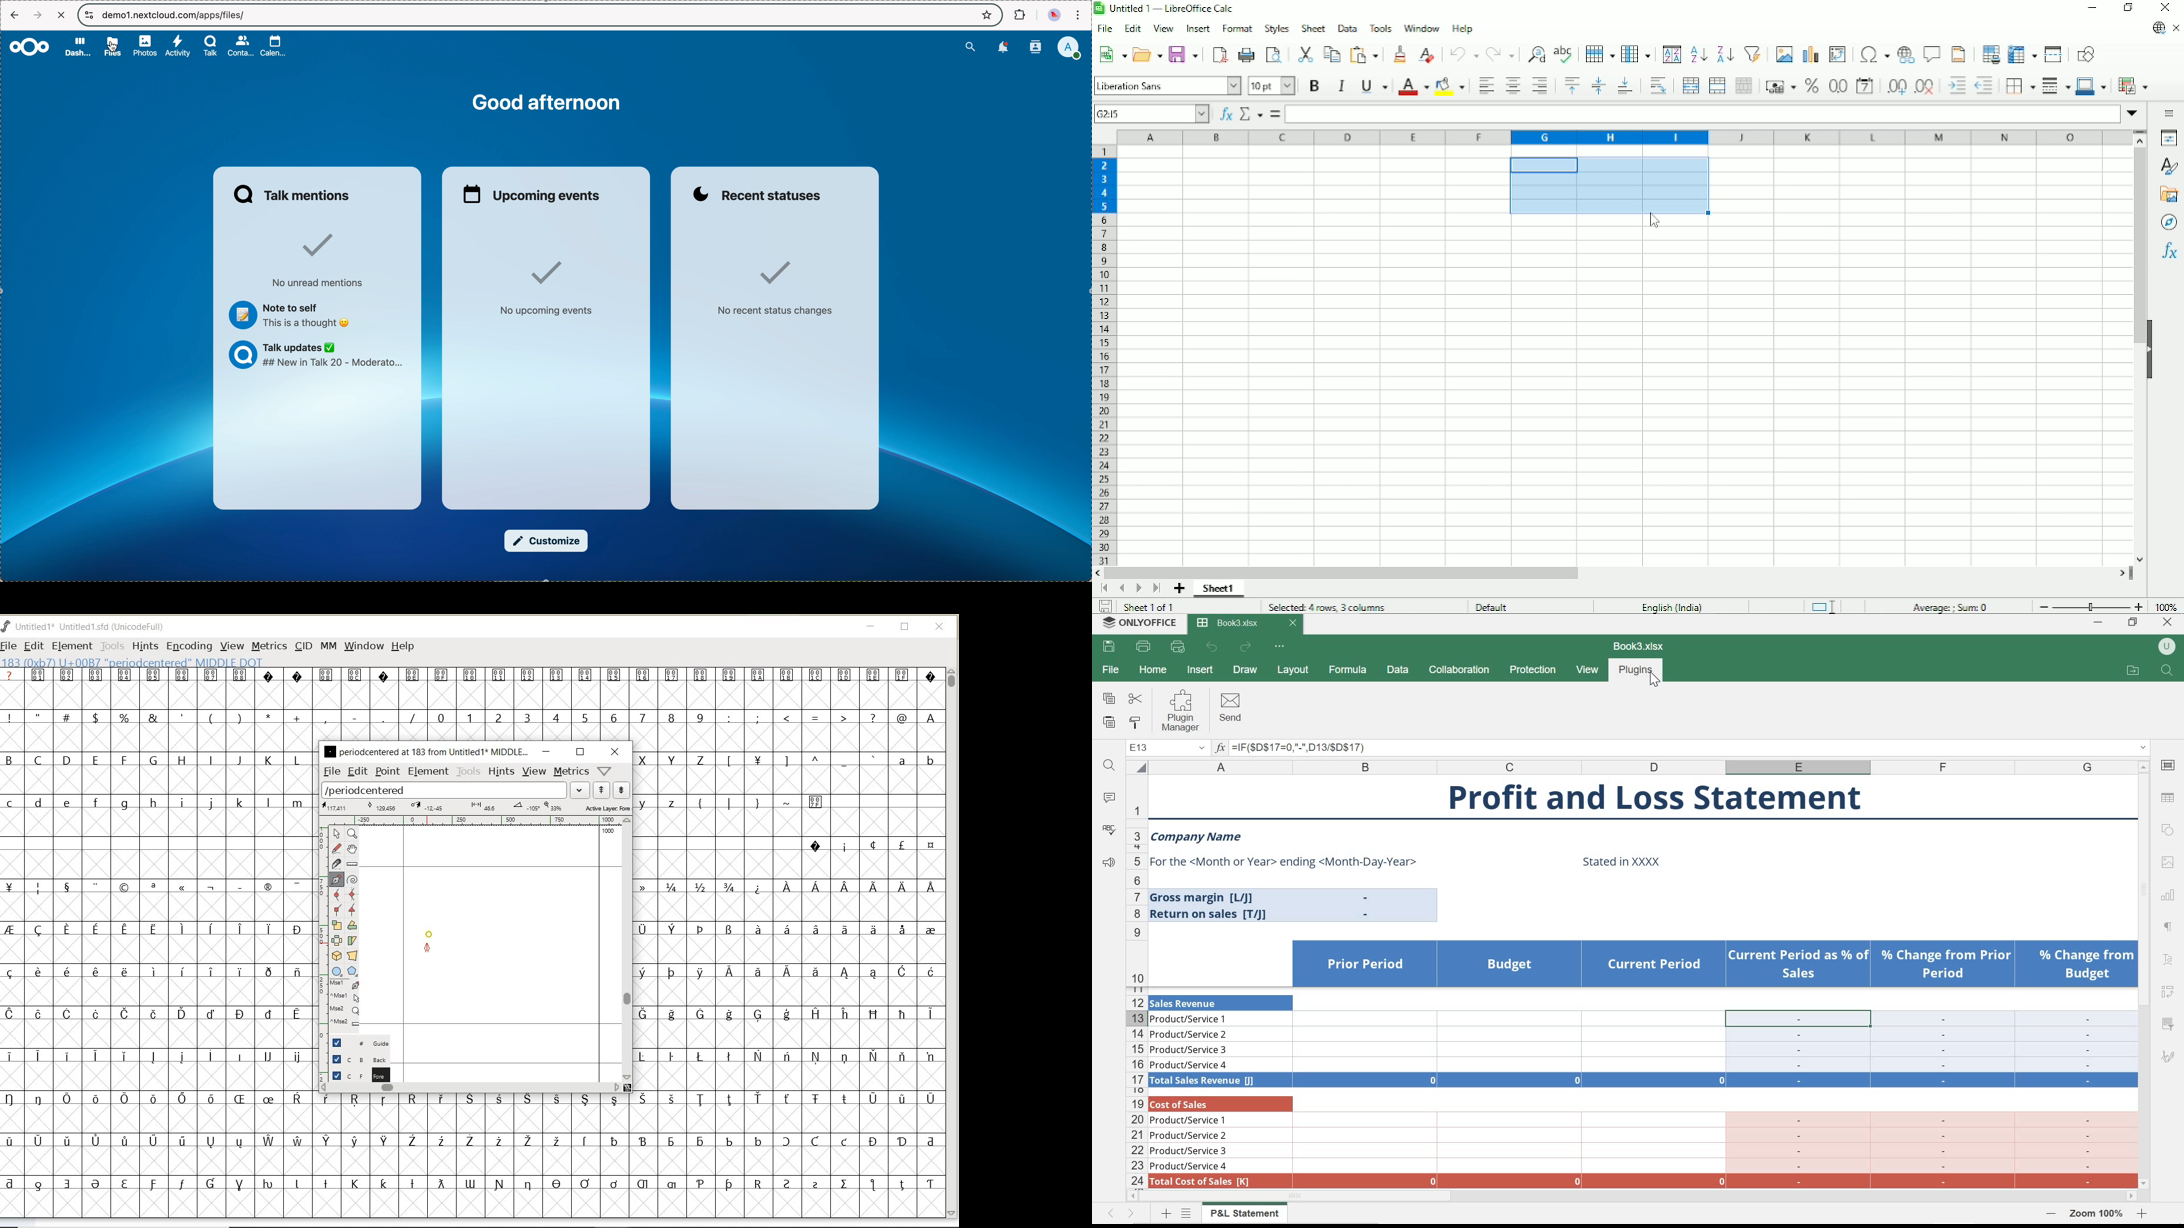 The width and height of the screenshot is (2184, 1232). Describe the element at coordinates (2168, 167) in the screenshot. I see `Styles` at that location.